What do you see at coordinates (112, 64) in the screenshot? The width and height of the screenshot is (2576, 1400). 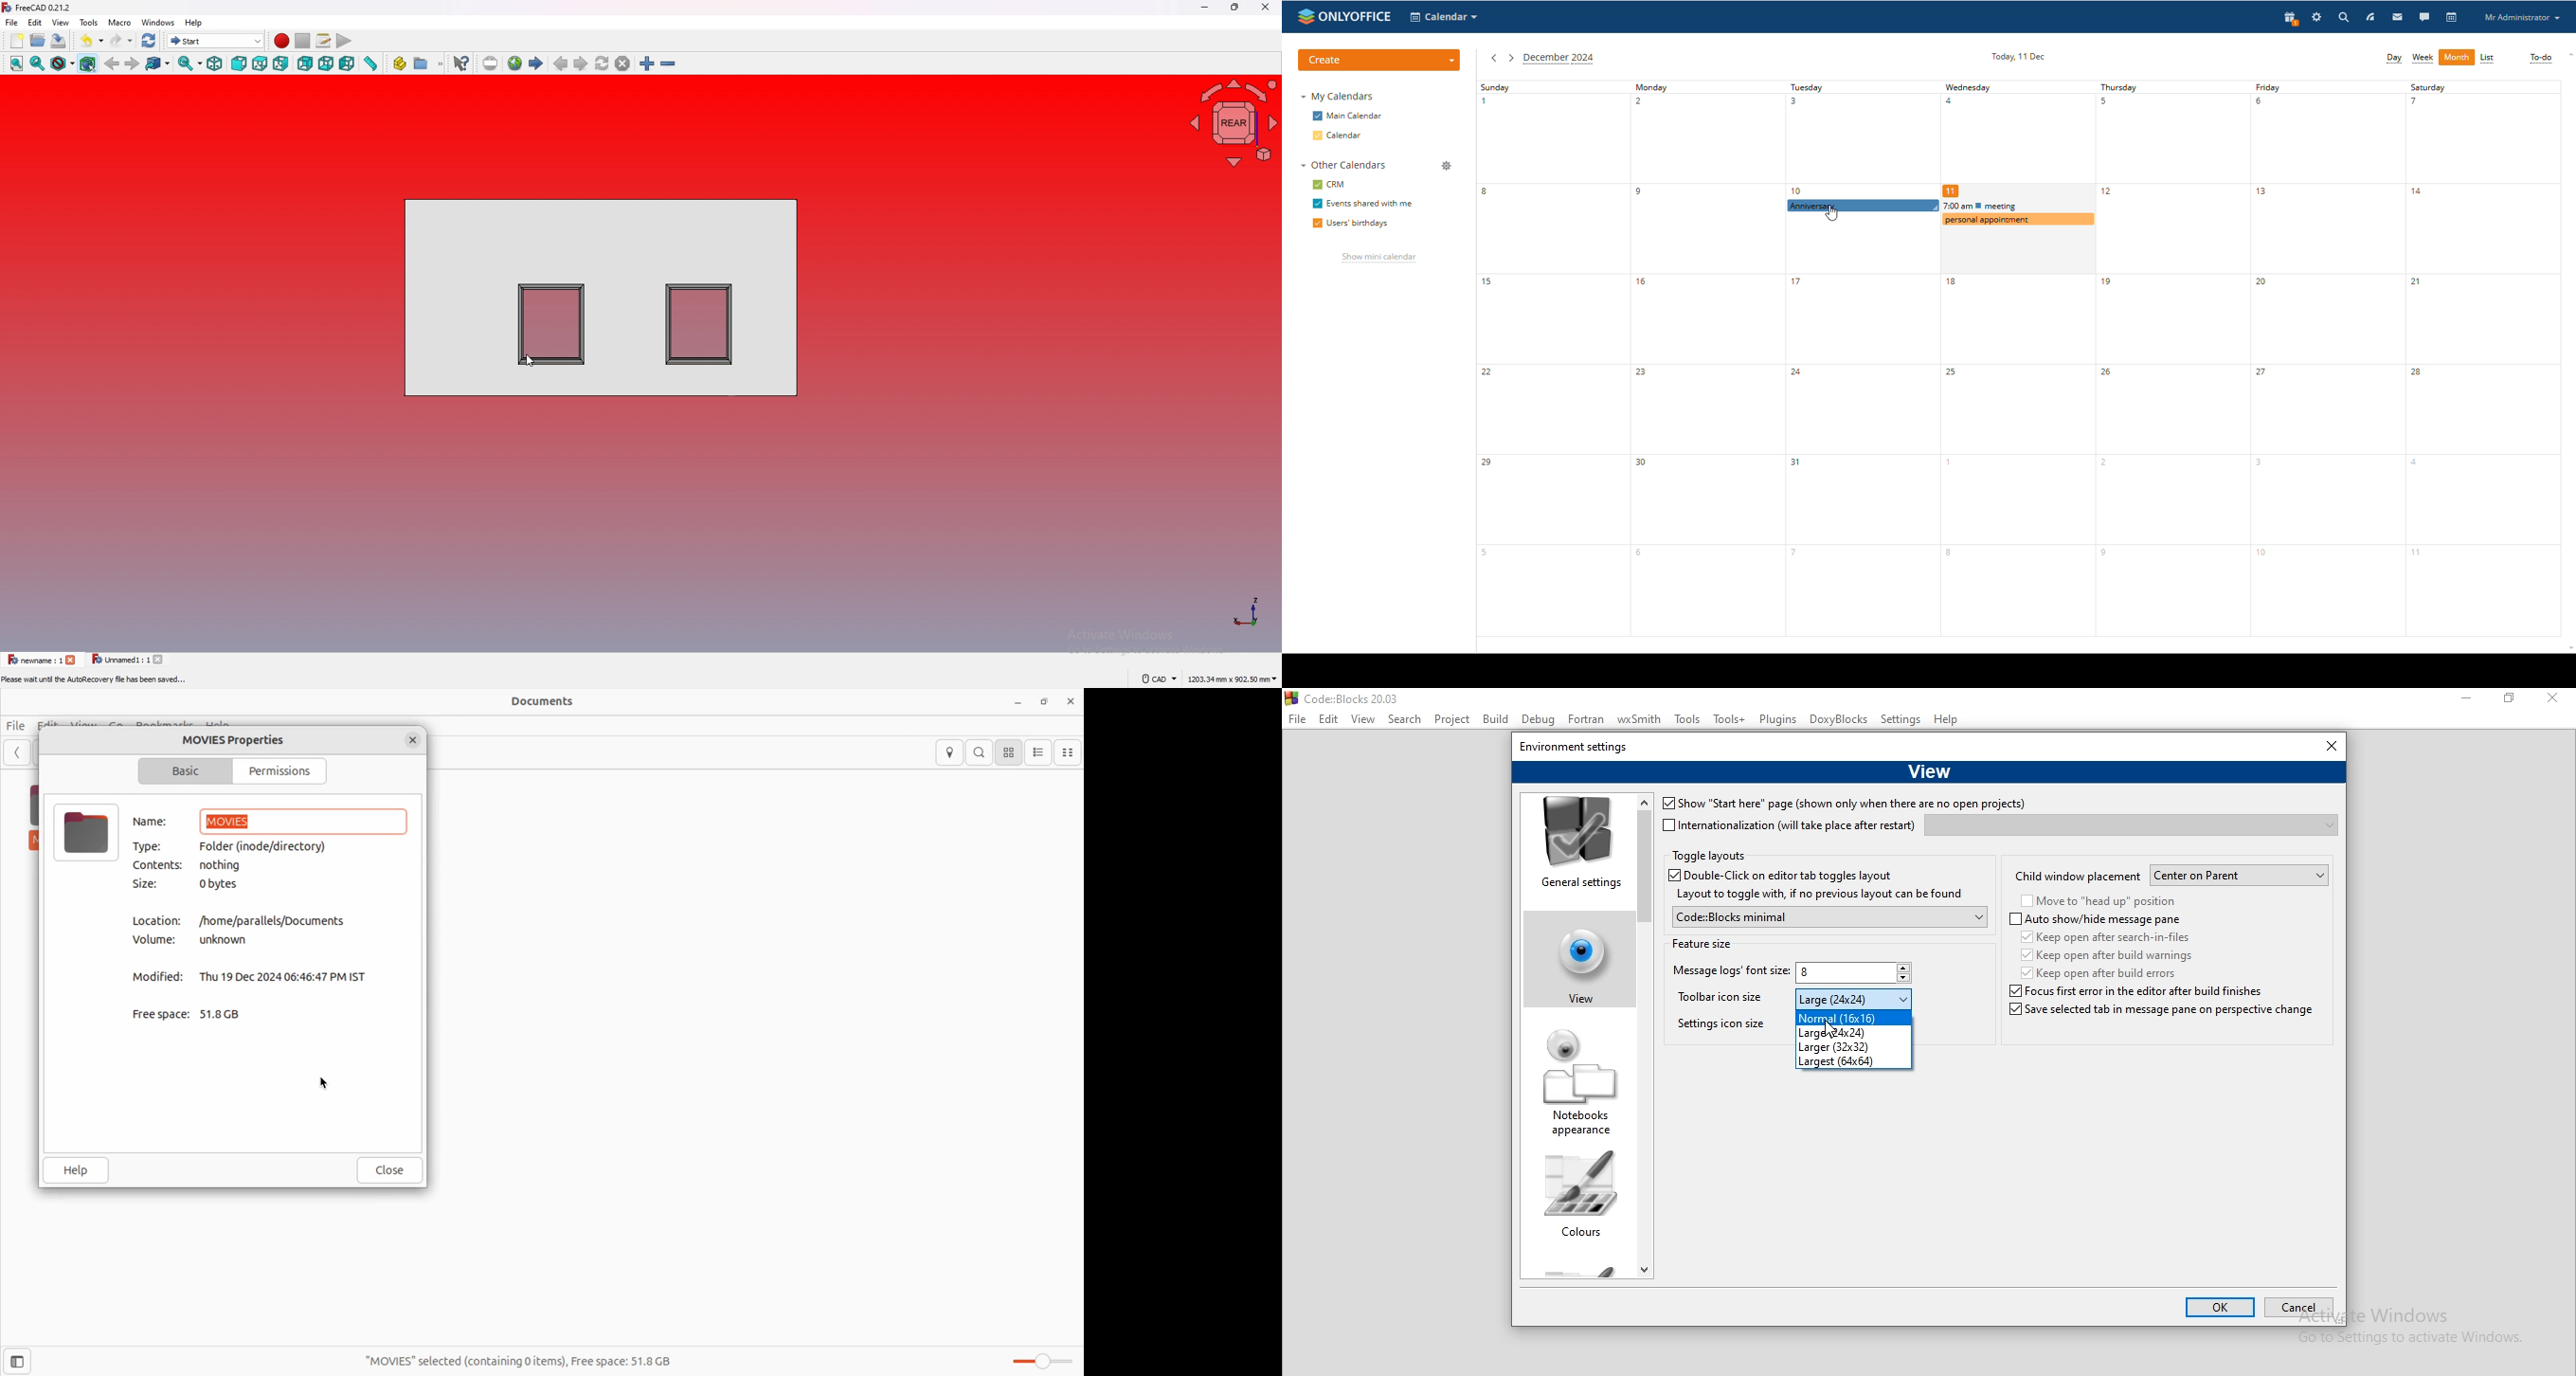 I see `back` at bounding box center [112, 64].